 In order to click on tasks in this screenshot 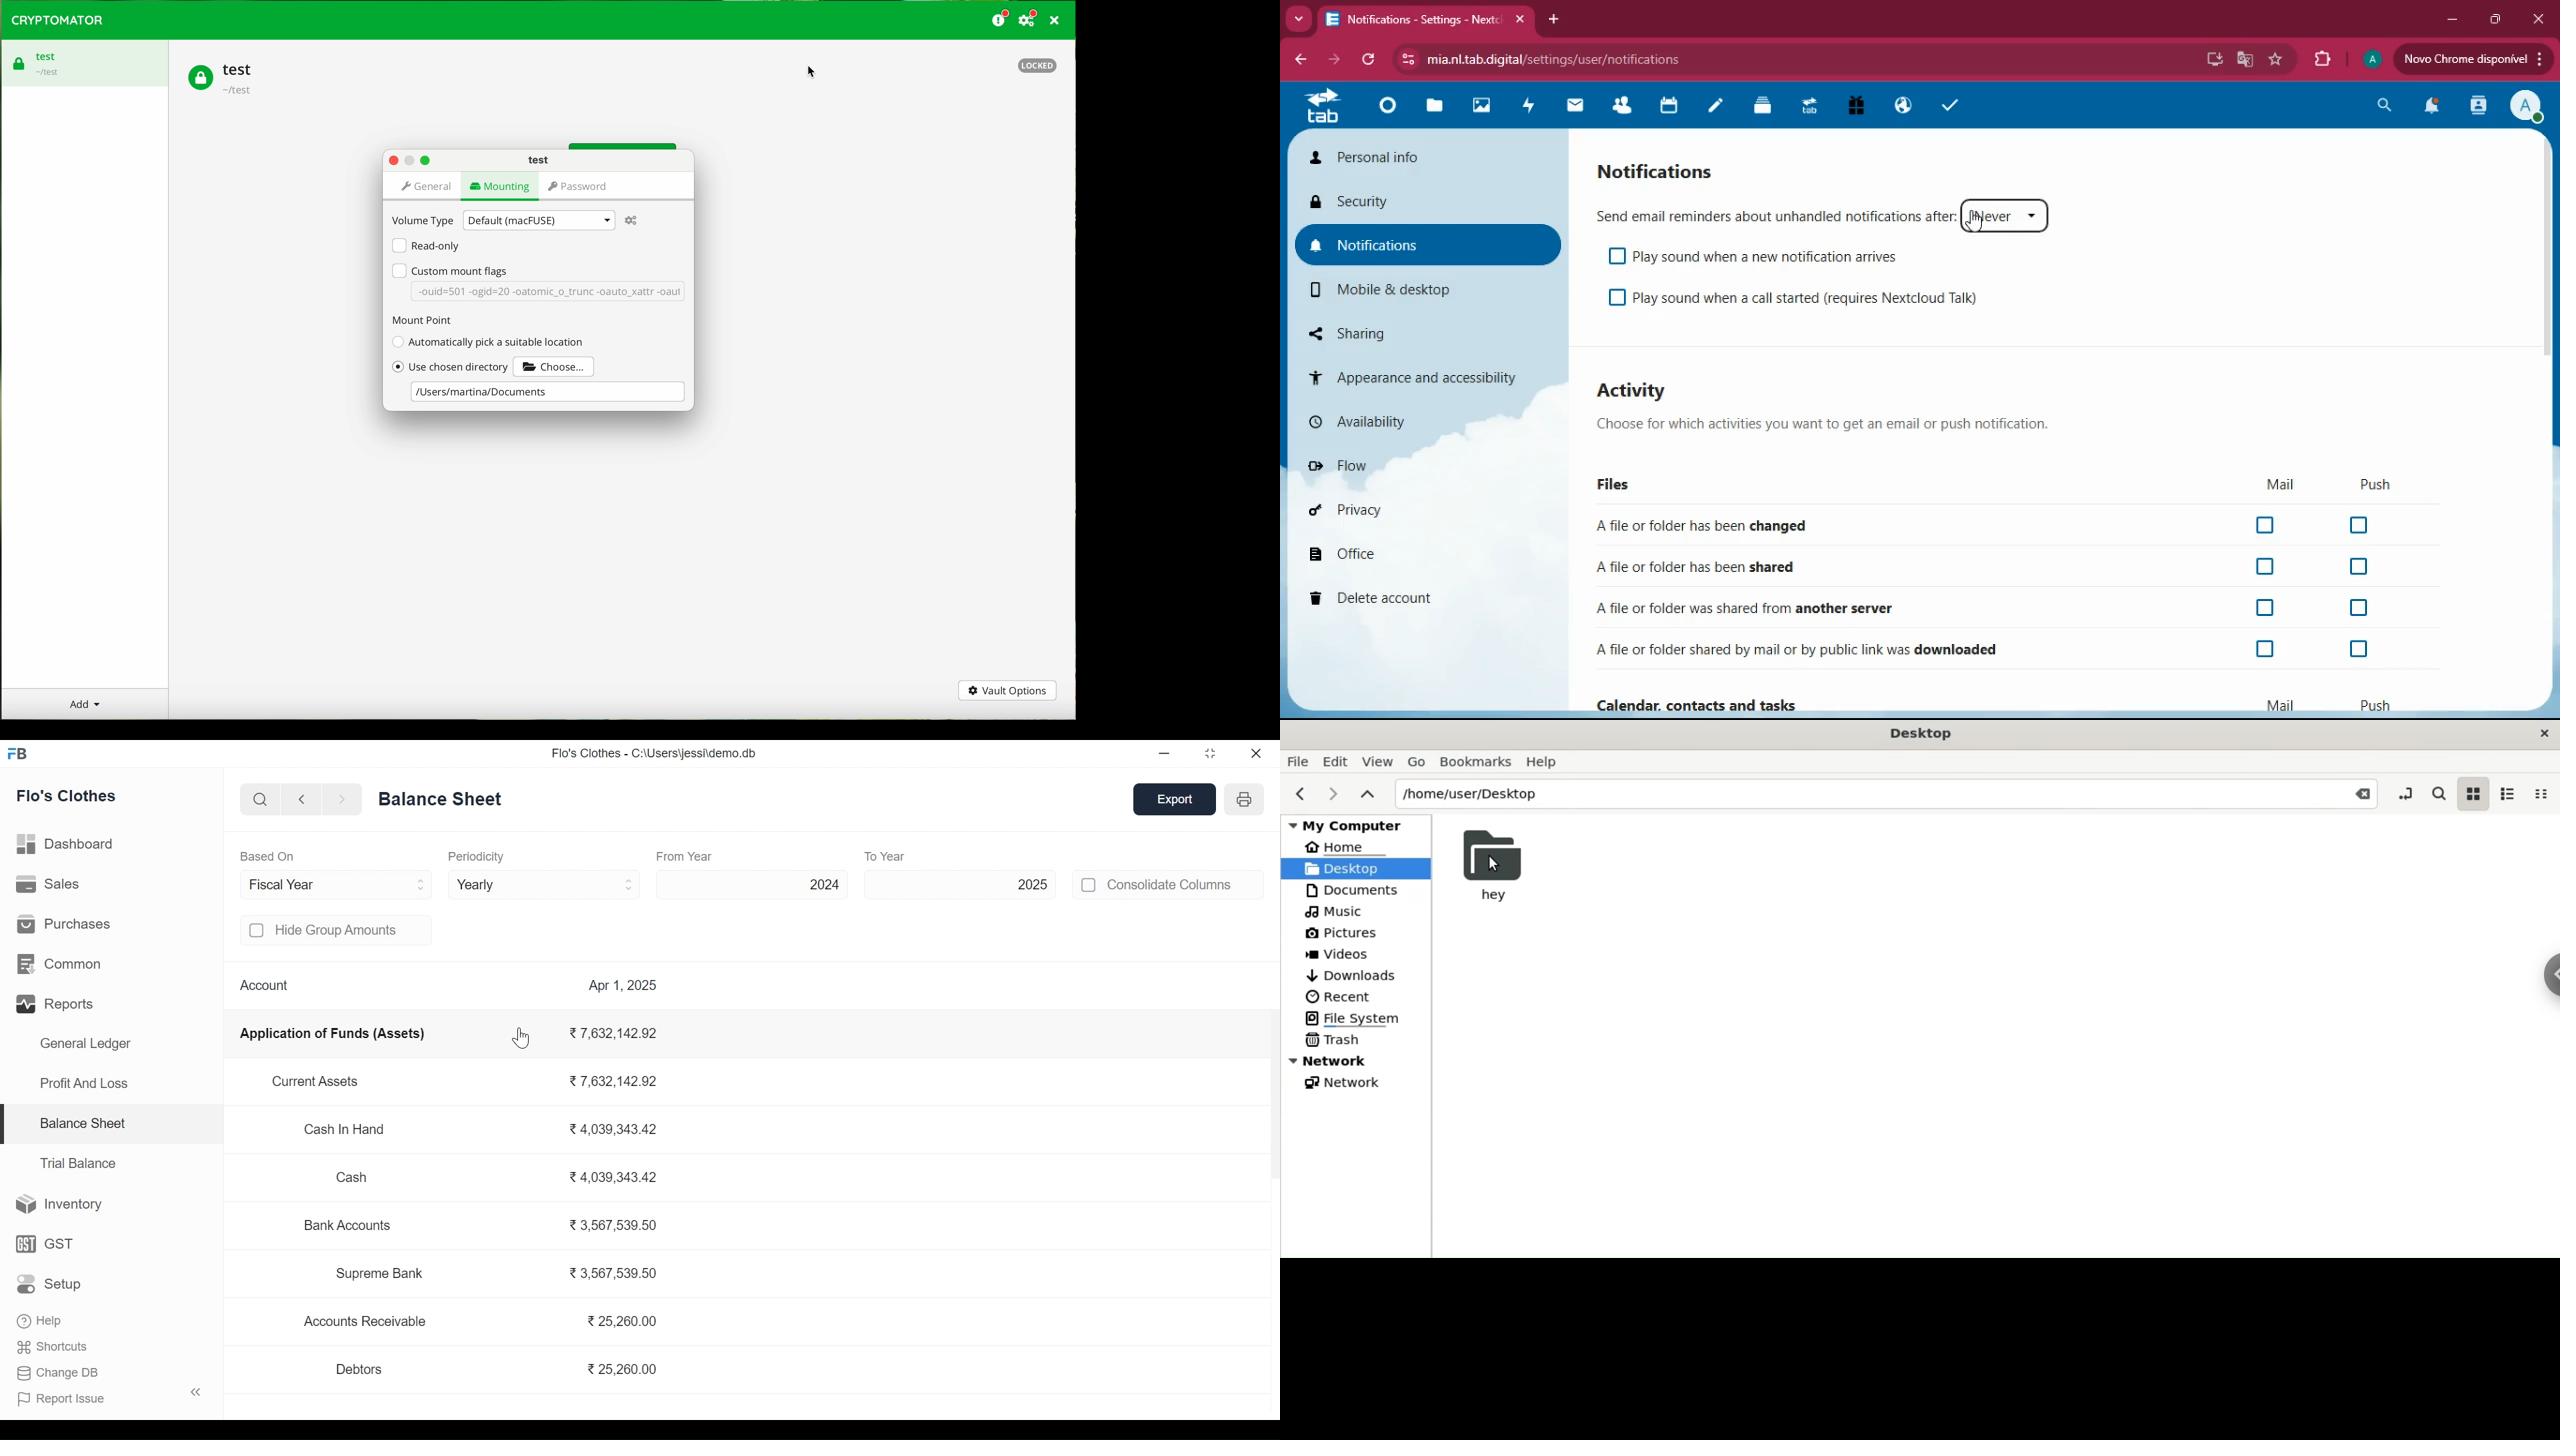, I will do `click(1946, 106)`.